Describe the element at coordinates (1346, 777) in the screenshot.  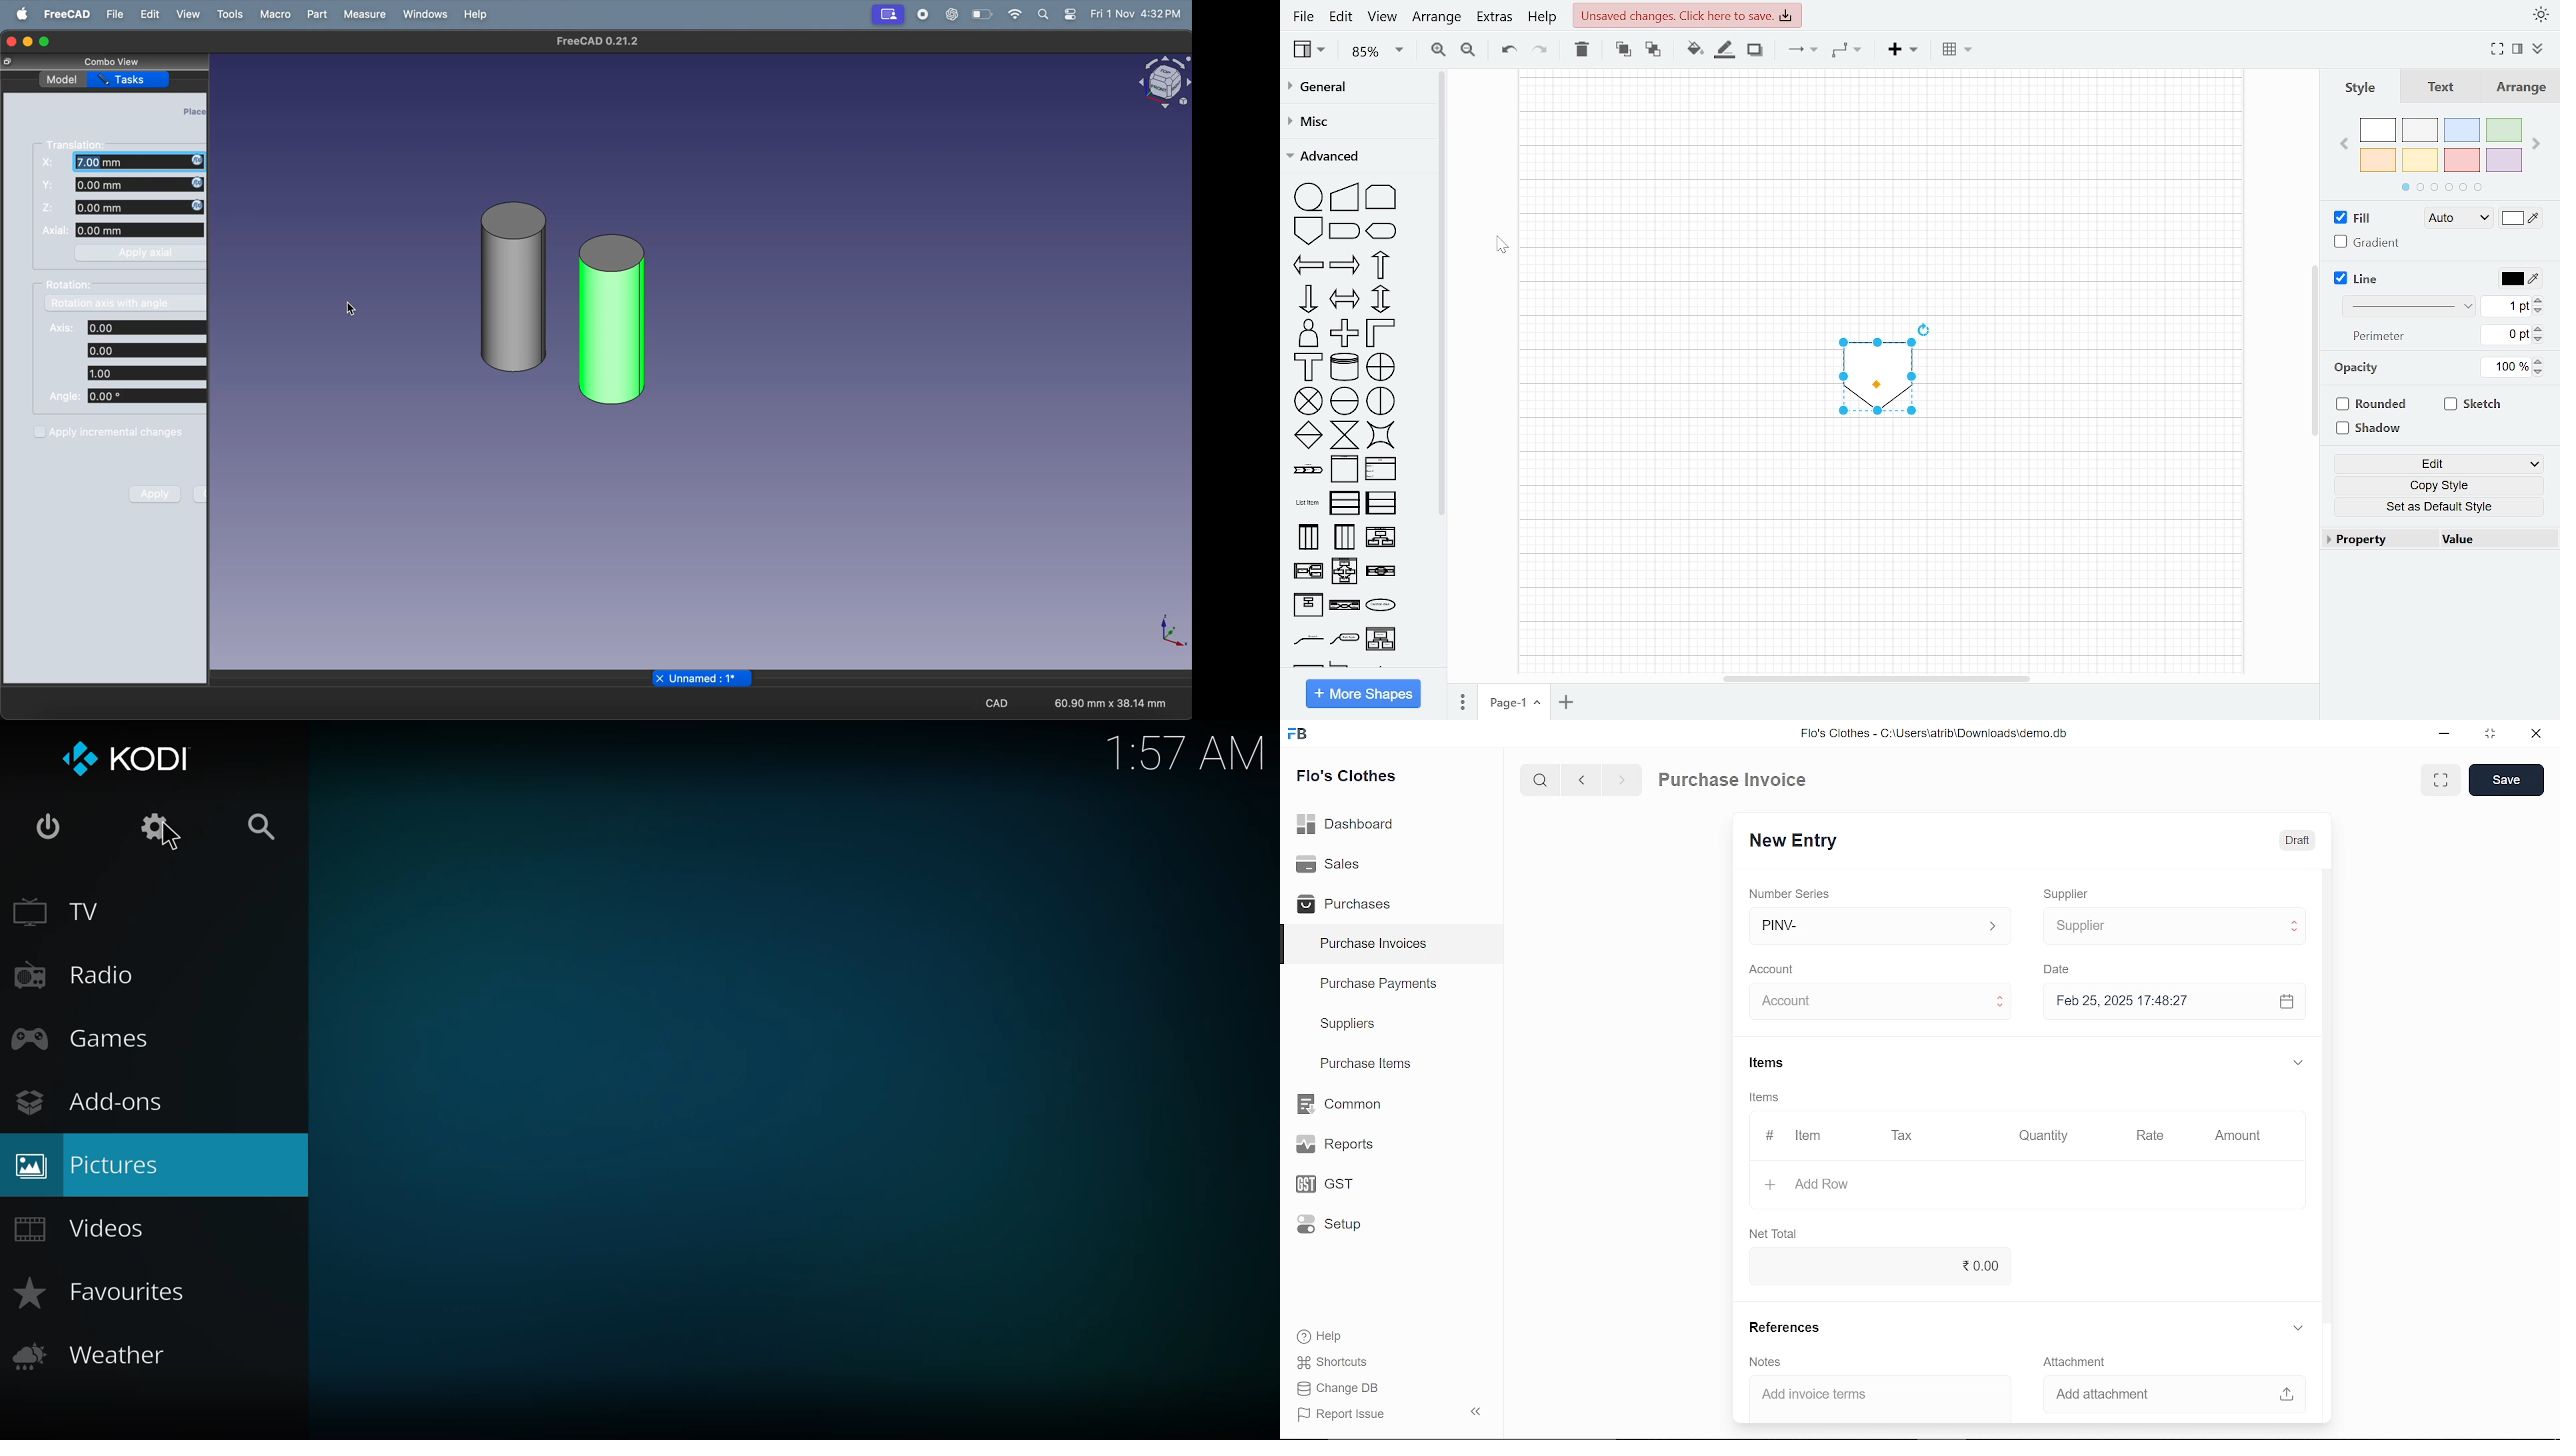
I see `Flo's Clothes` at that location.